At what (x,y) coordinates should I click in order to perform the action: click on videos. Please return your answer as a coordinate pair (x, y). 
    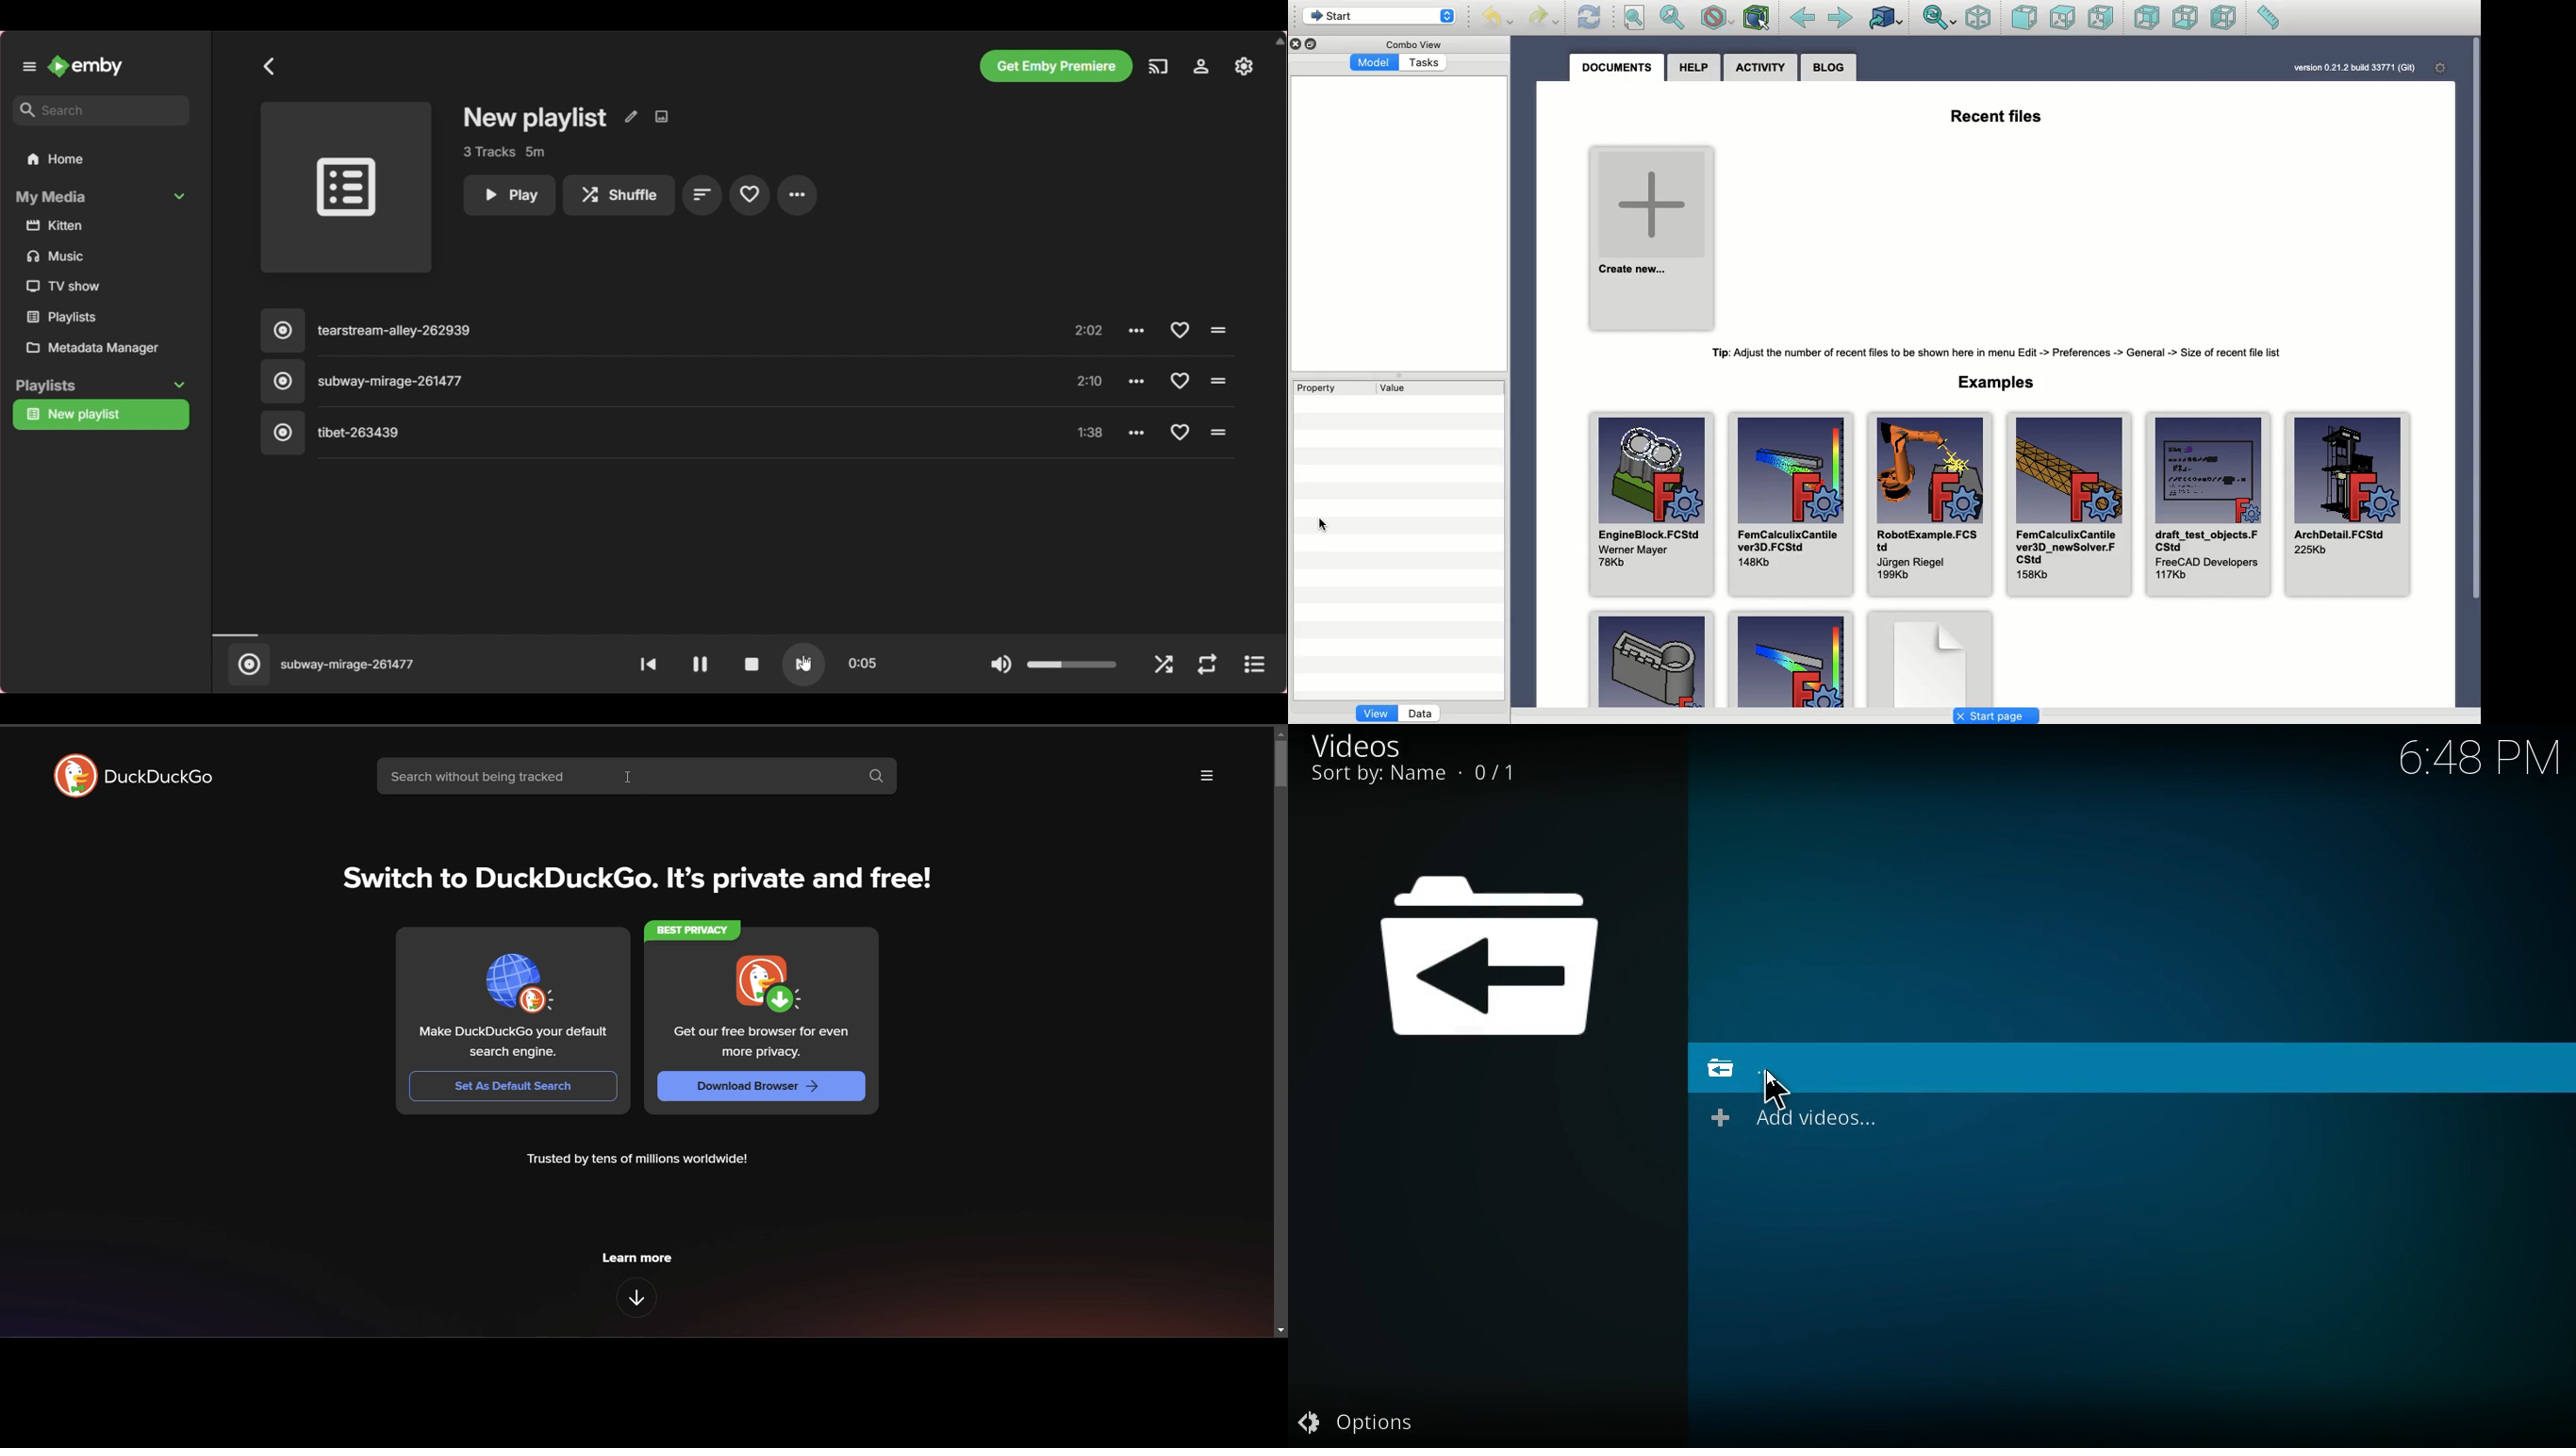
    Looking at the image, I should click on (1368, 745).